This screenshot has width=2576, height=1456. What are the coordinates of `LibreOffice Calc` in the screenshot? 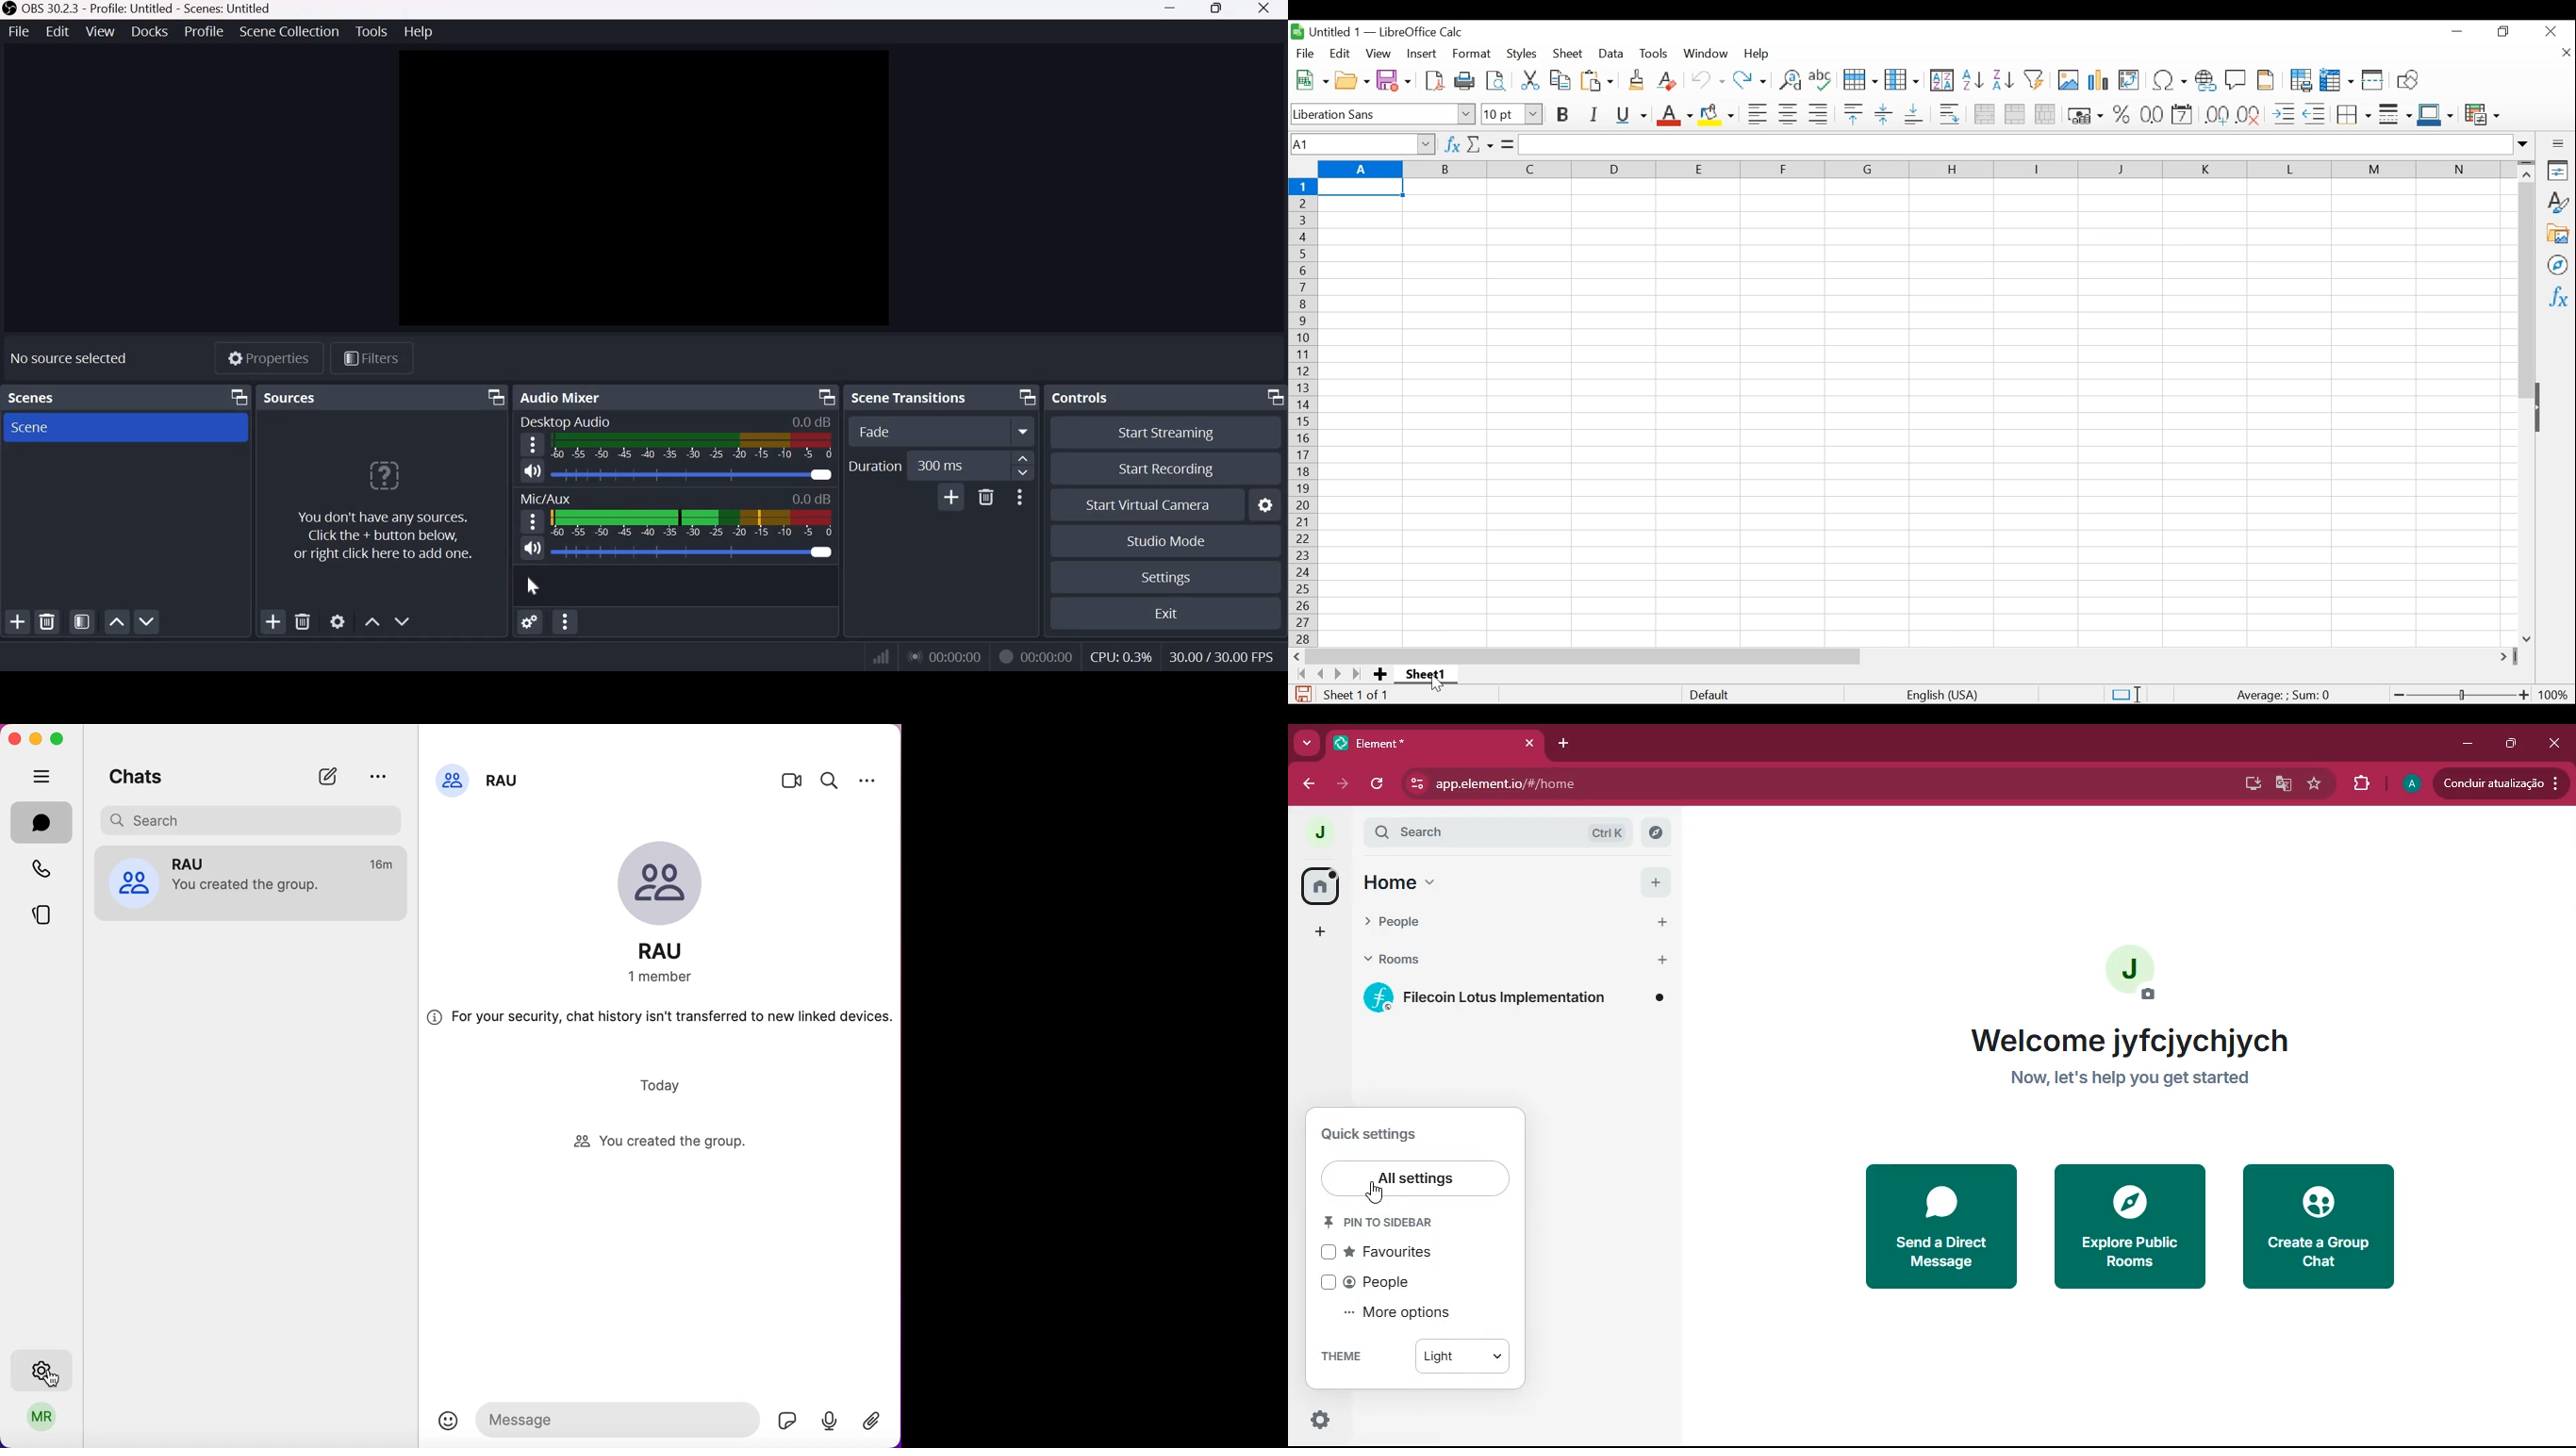 It's located at (1419, 33).